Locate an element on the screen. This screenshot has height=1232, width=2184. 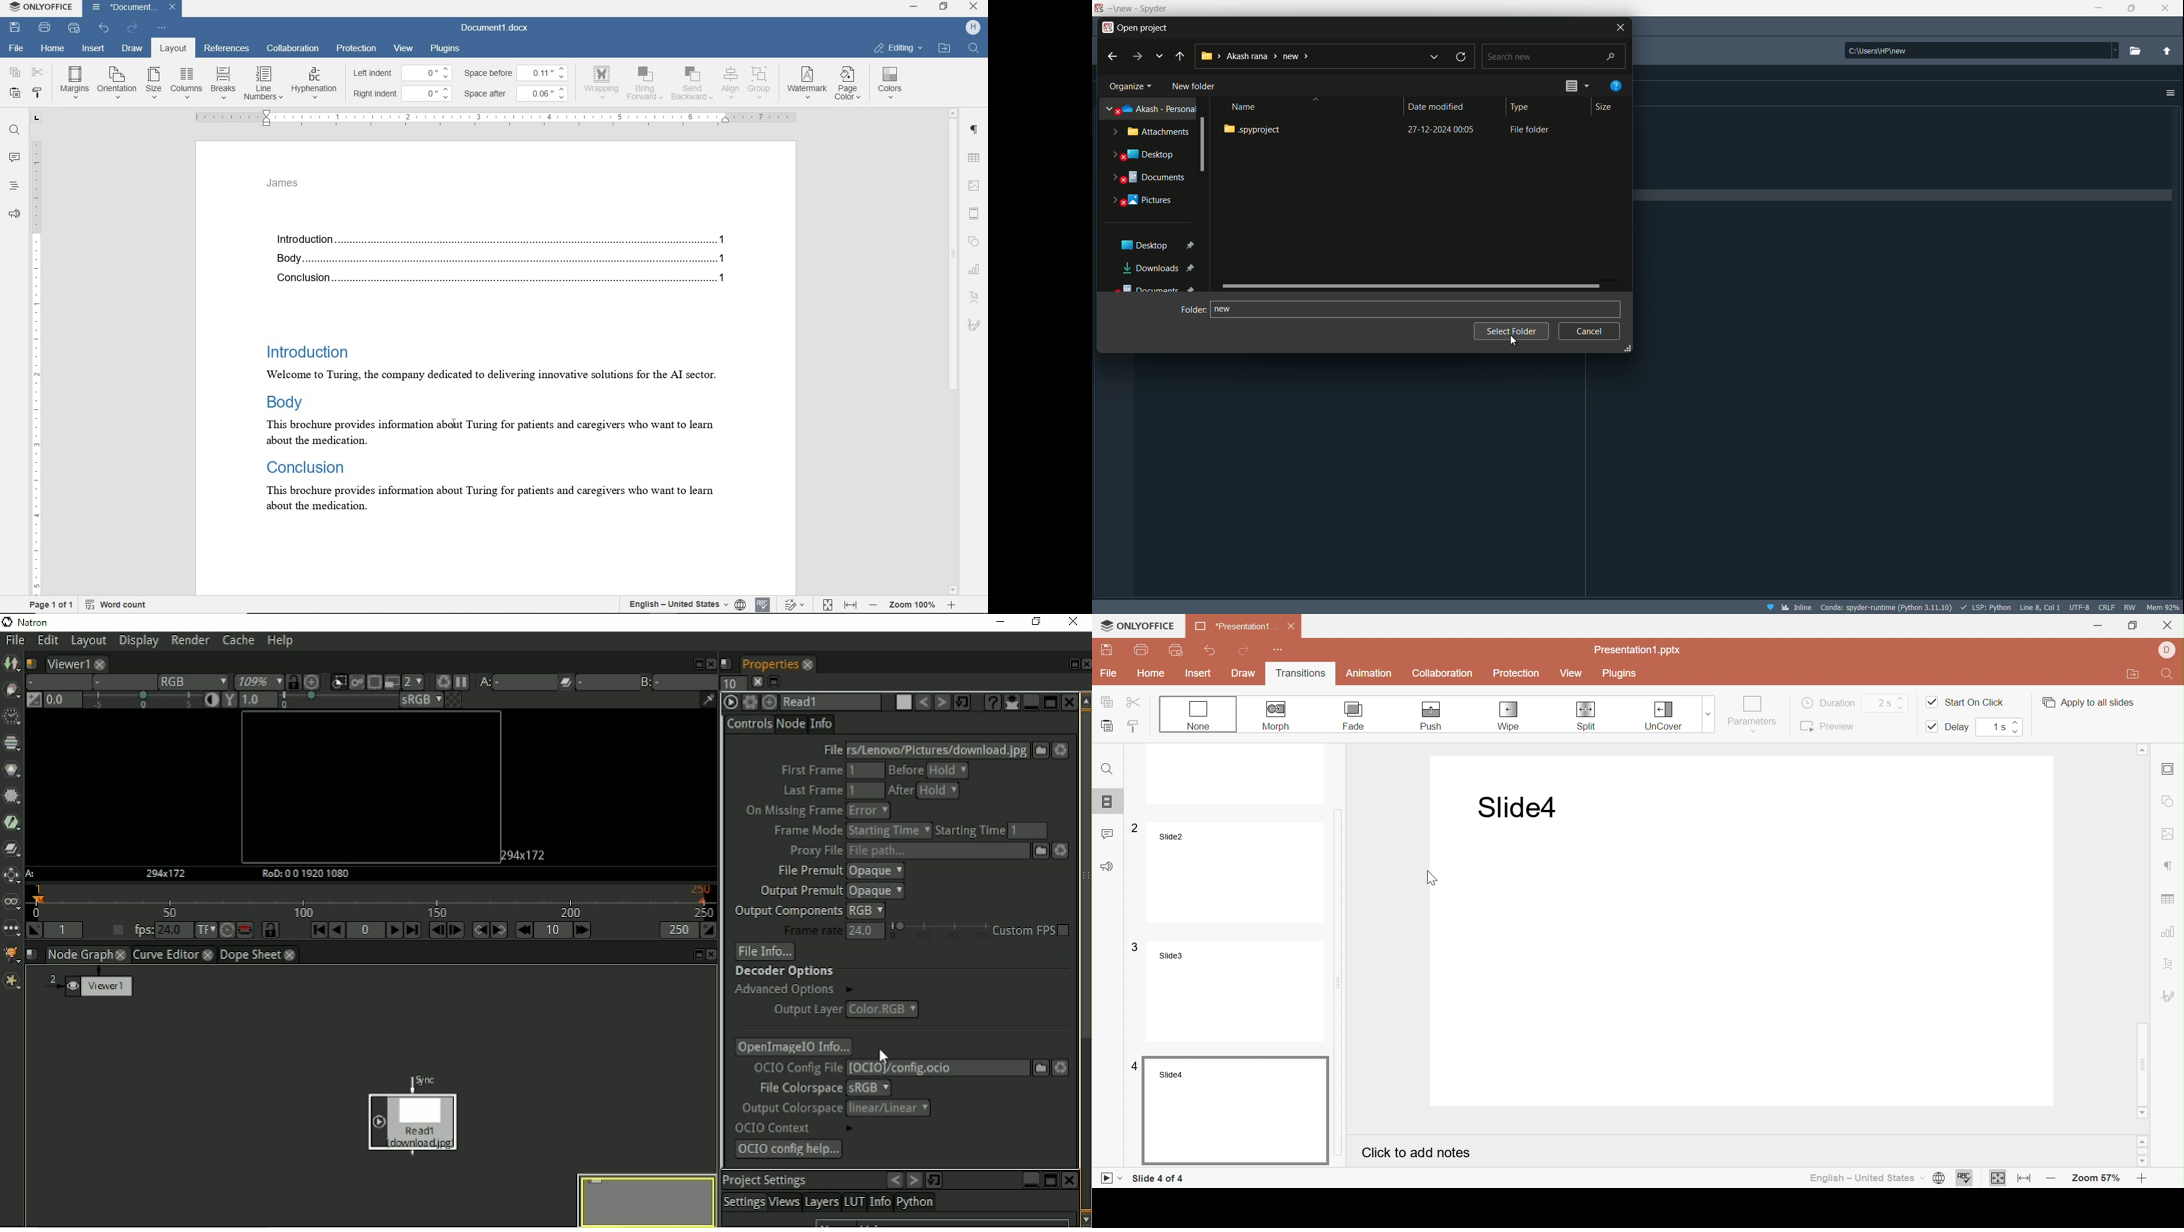
hyphenation is located at coordinates (314, 84).